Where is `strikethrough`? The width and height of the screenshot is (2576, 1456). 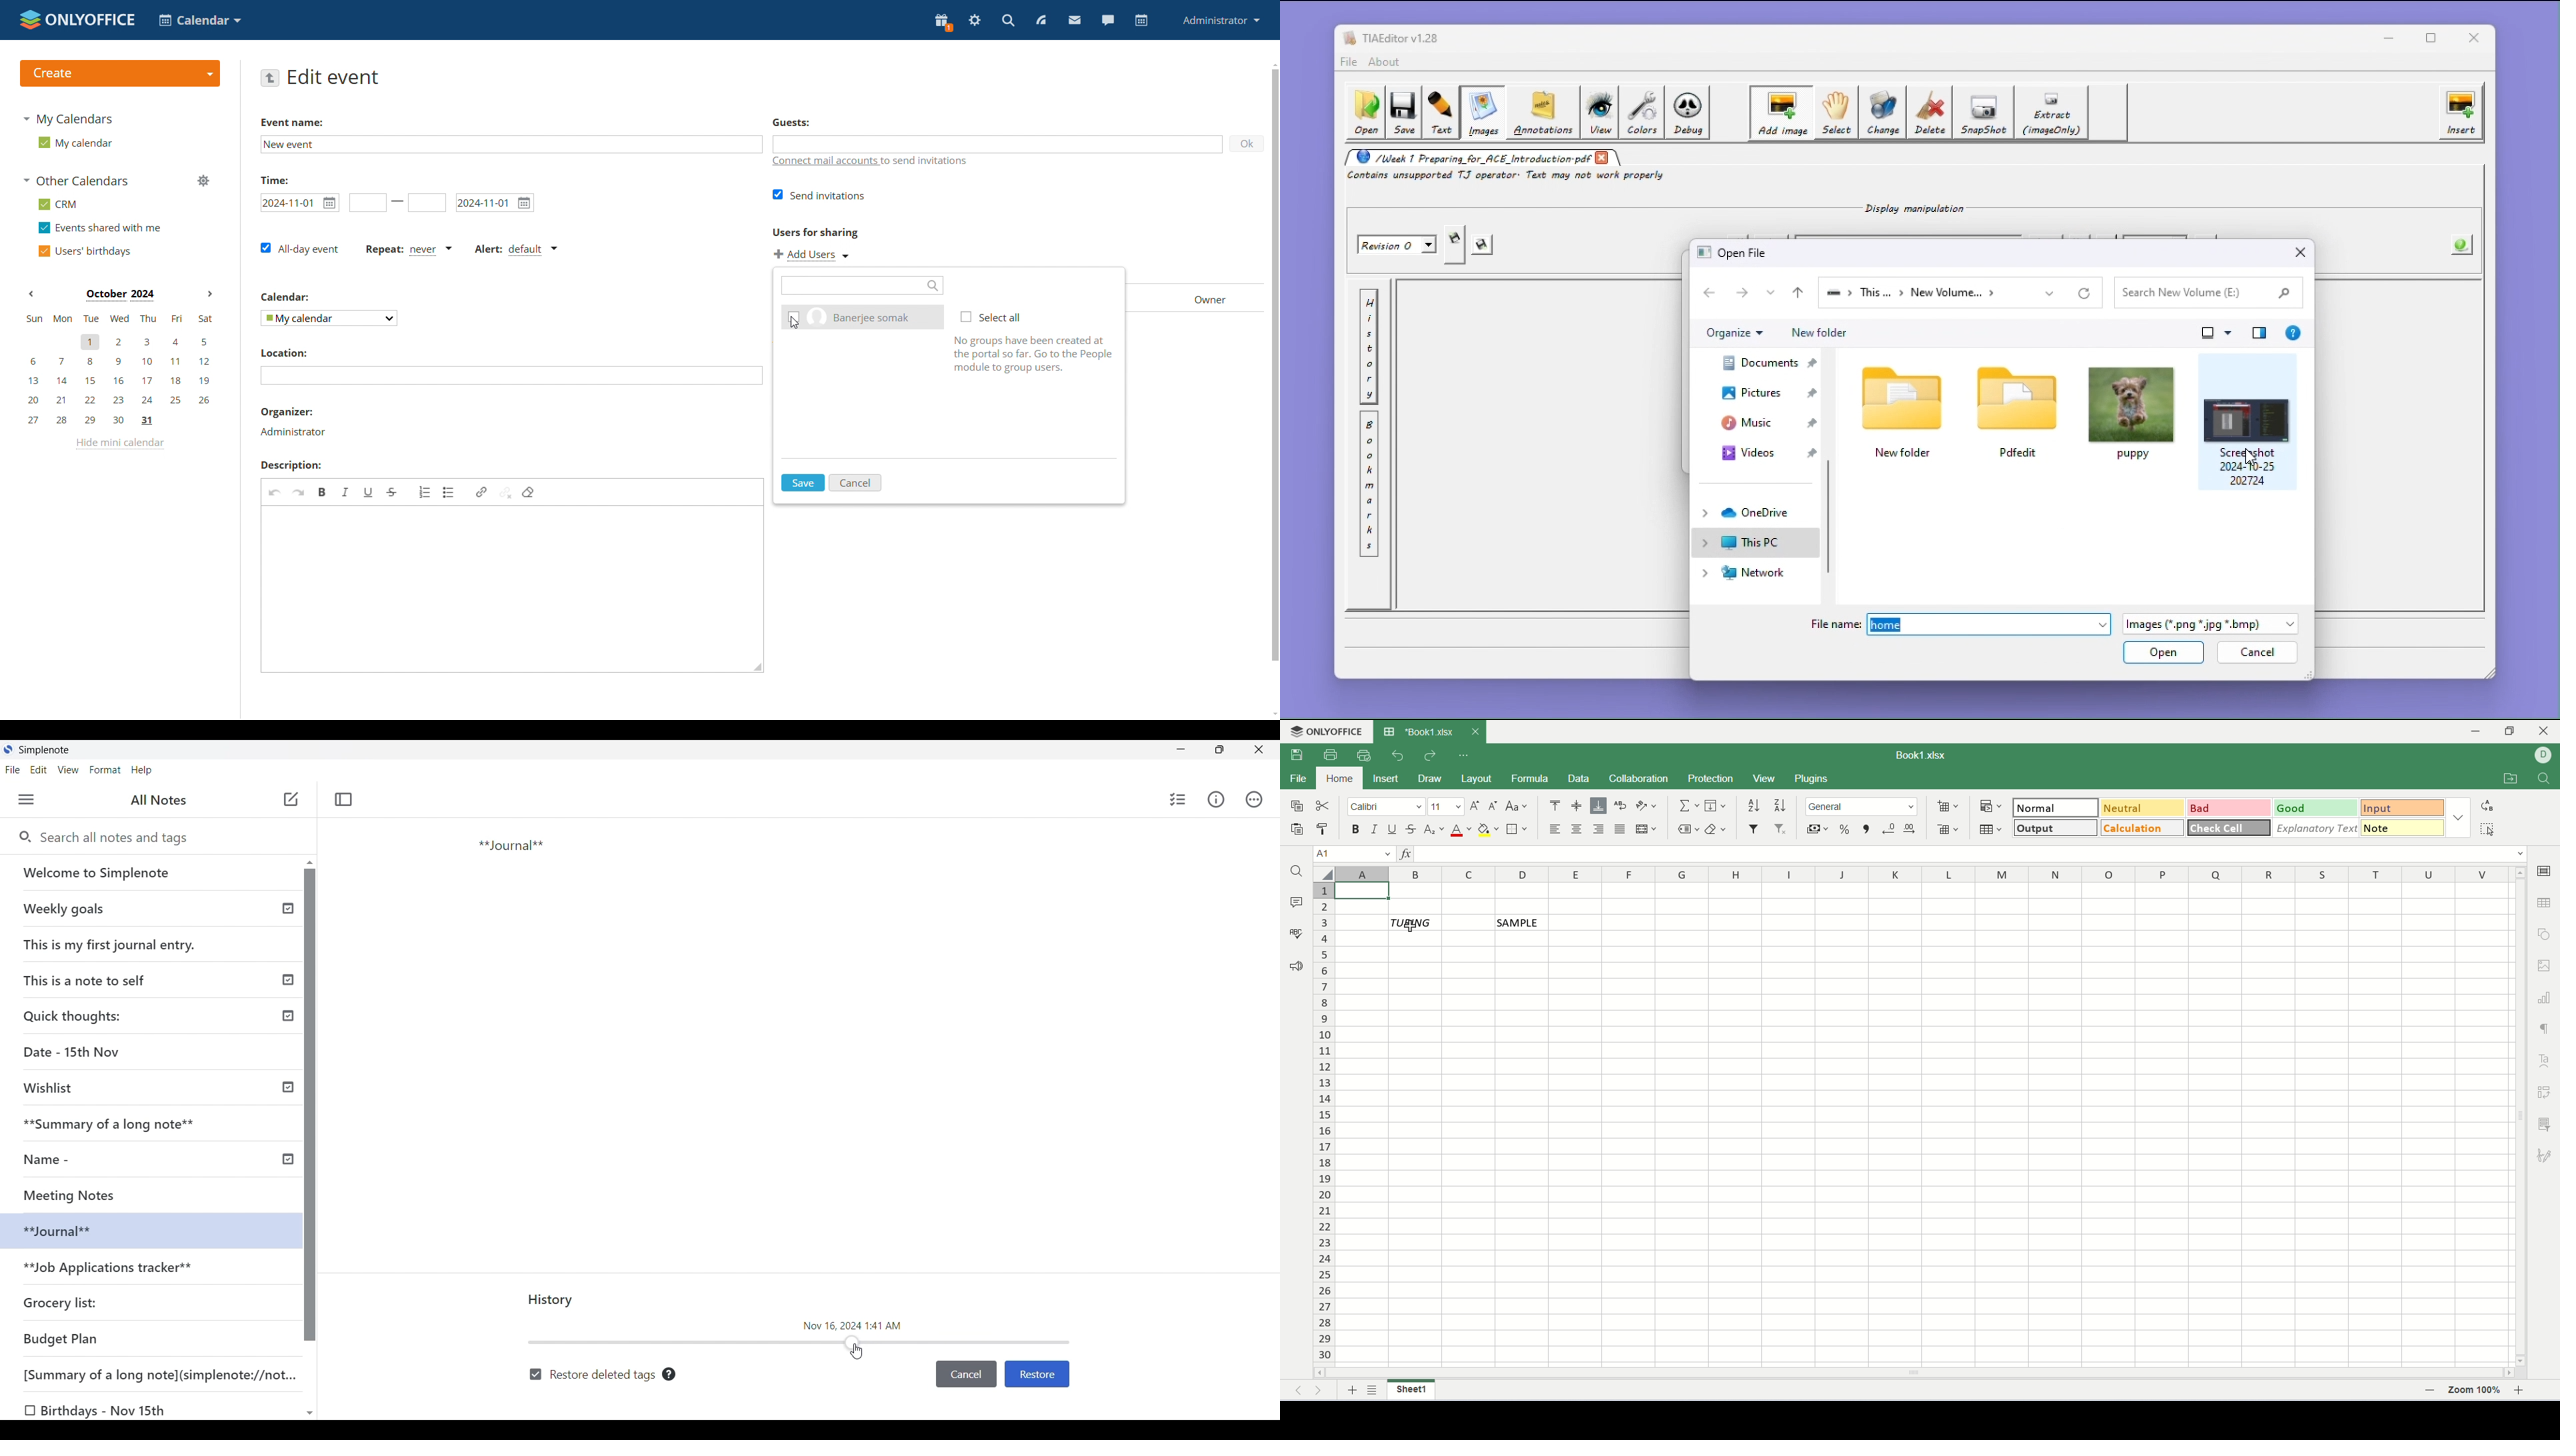
strikethrough is located at coordinates (1413, 830).